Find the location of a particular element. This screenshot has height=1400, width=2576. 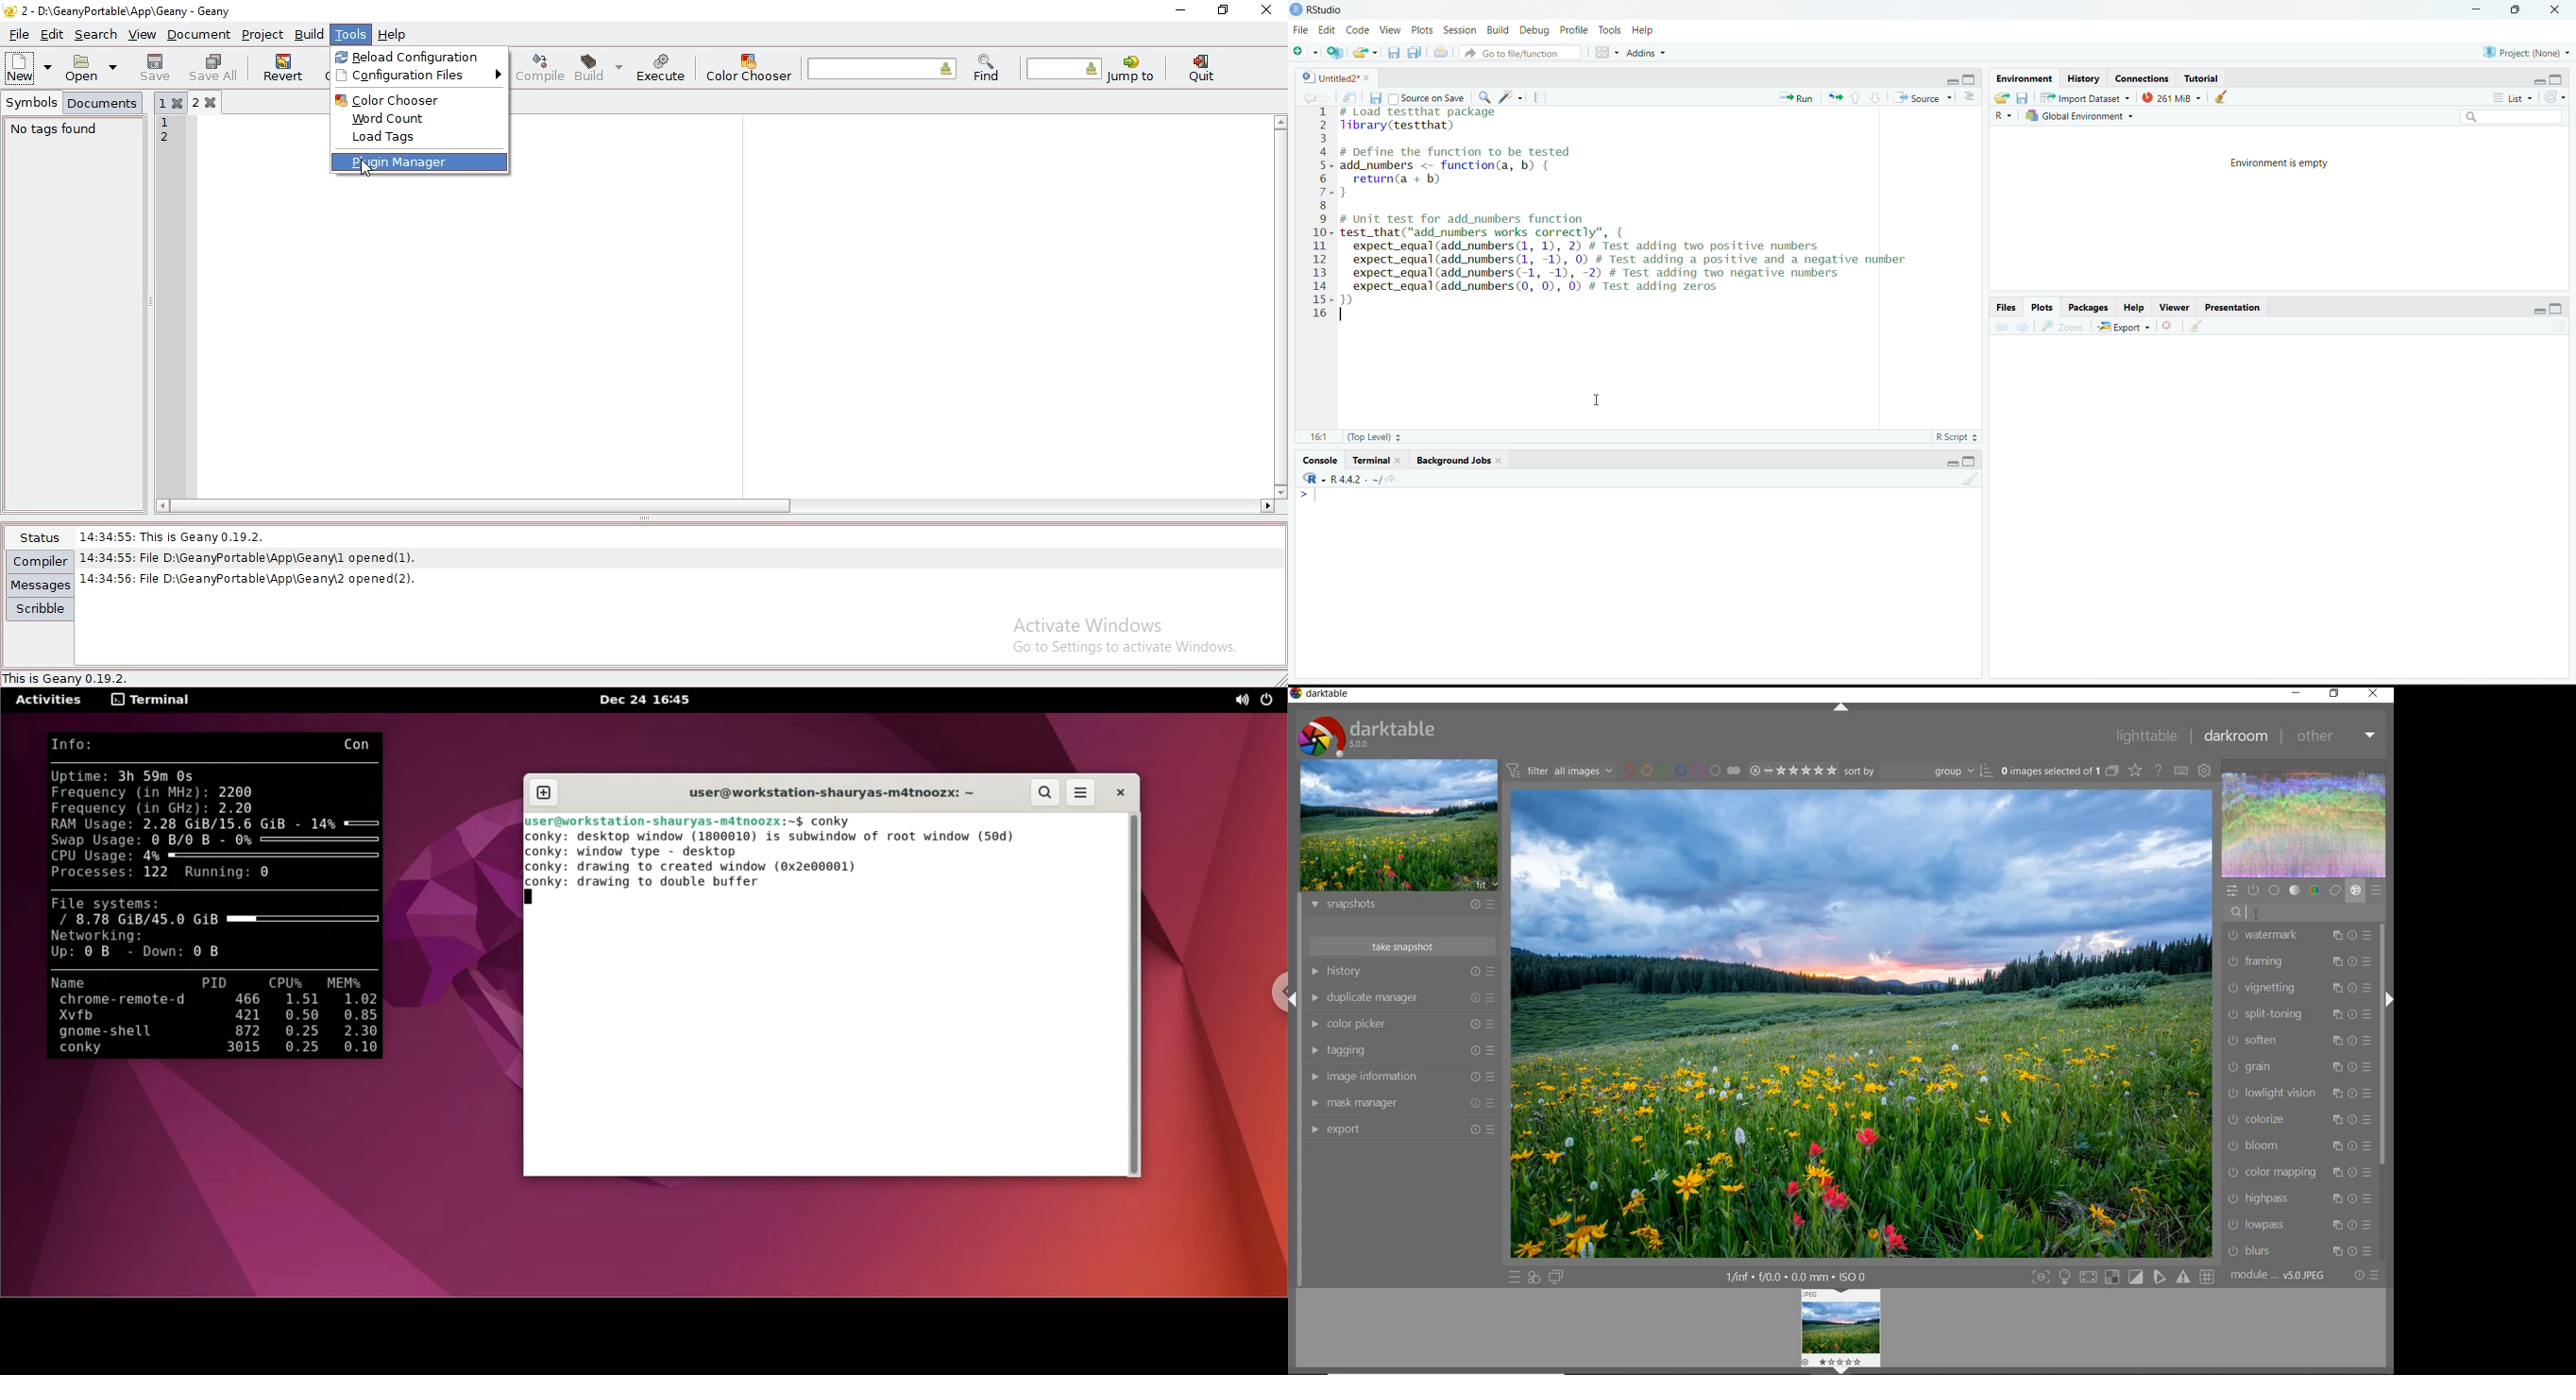

Delete file is located at coordinates (2169, 326).